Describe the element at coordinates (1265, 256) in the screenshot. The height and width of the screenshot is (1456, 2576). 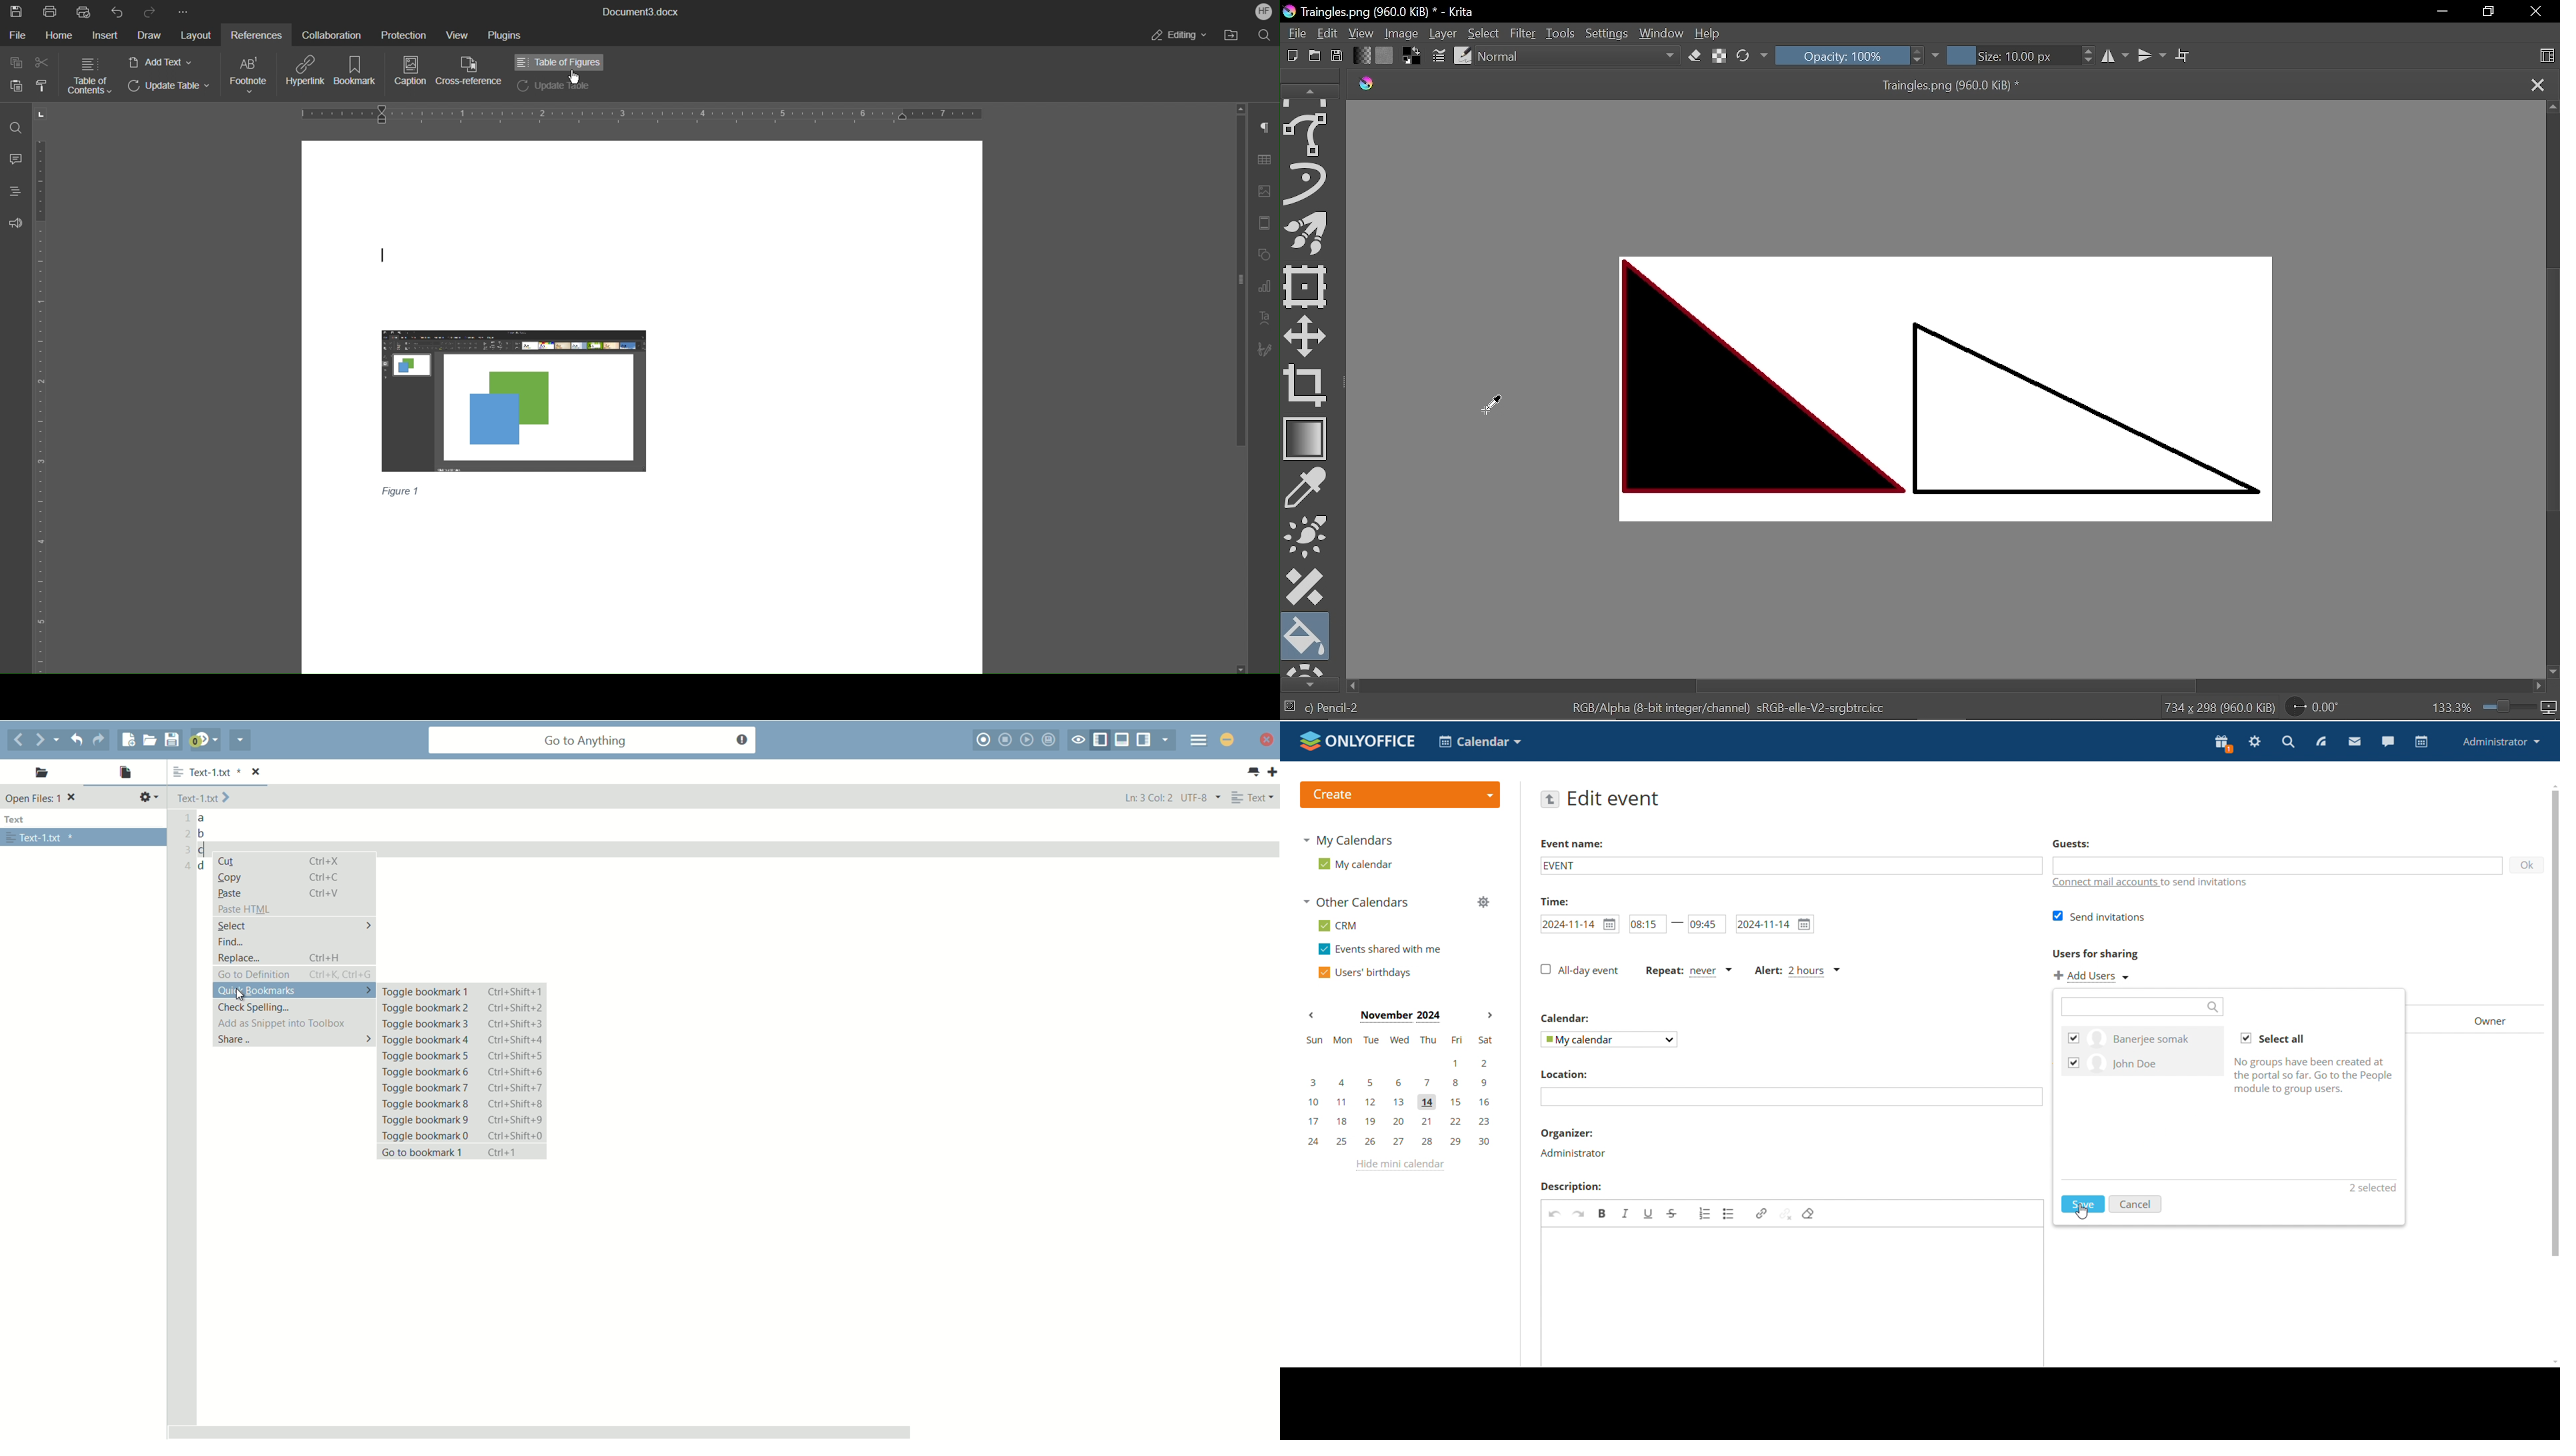
I see `Shapes Settings` at that location.